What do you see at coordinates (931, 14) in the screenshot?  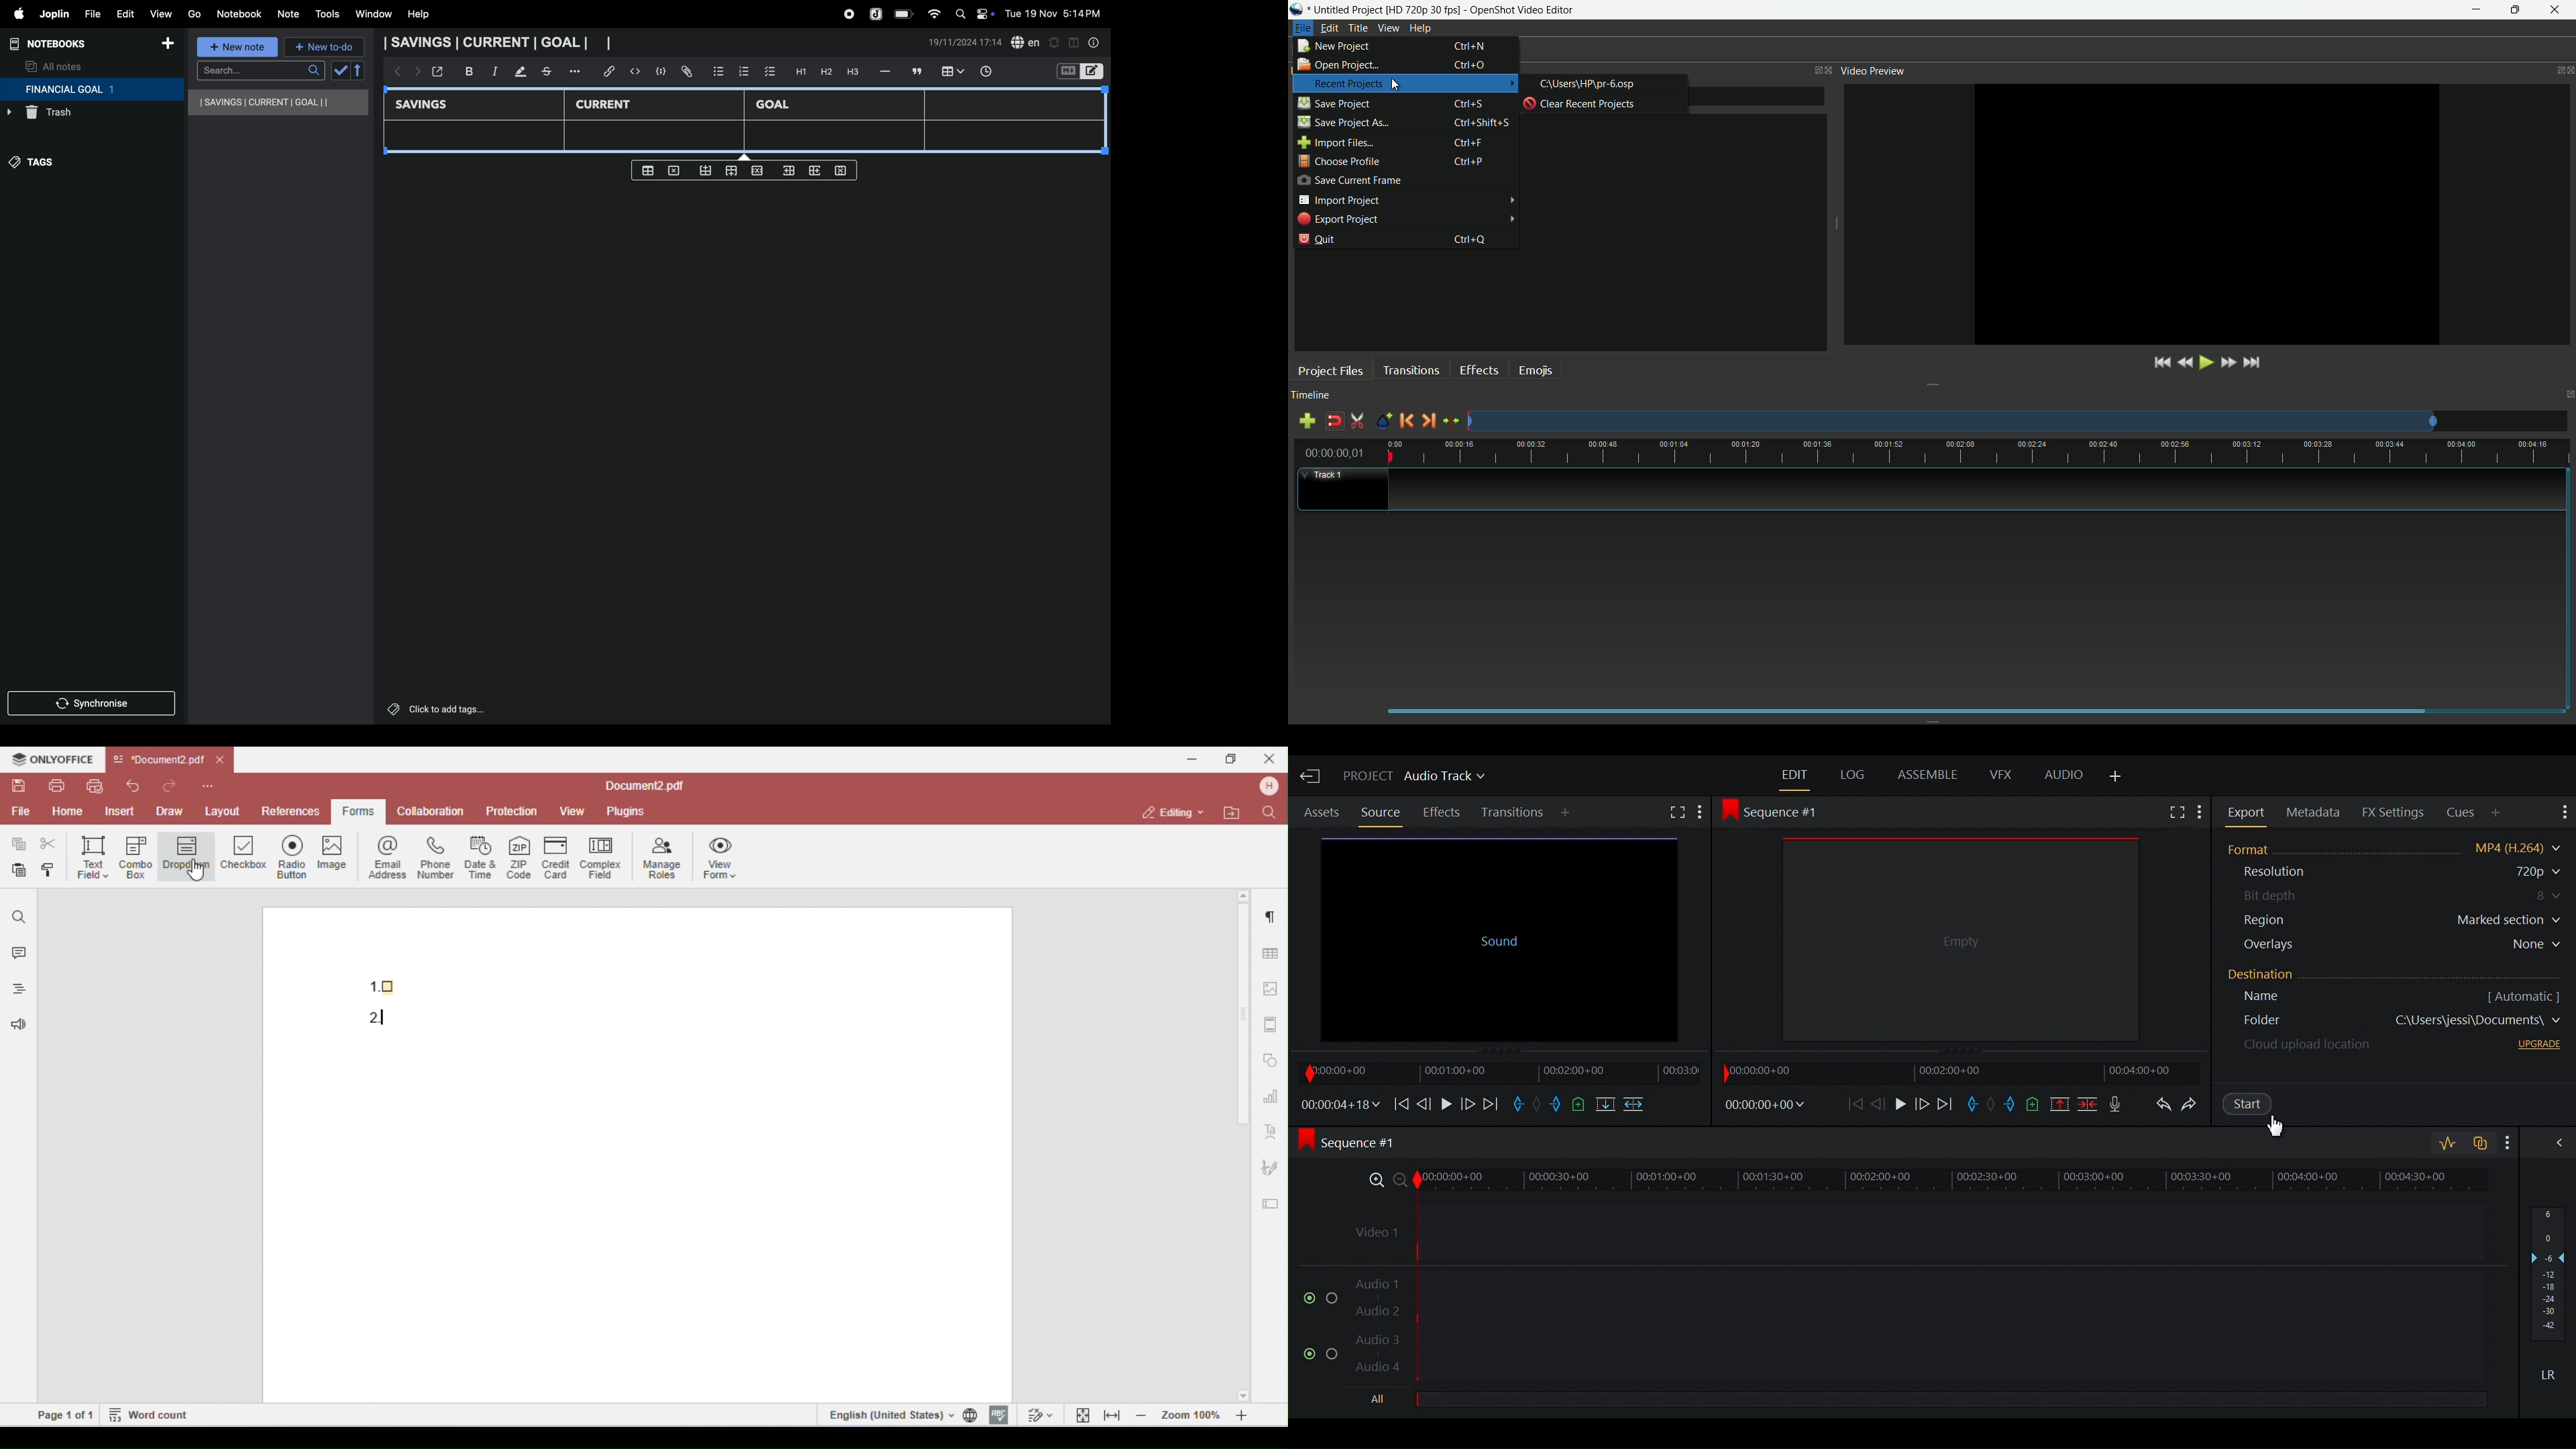 I see `wifi` at bounding box center [931, 14].